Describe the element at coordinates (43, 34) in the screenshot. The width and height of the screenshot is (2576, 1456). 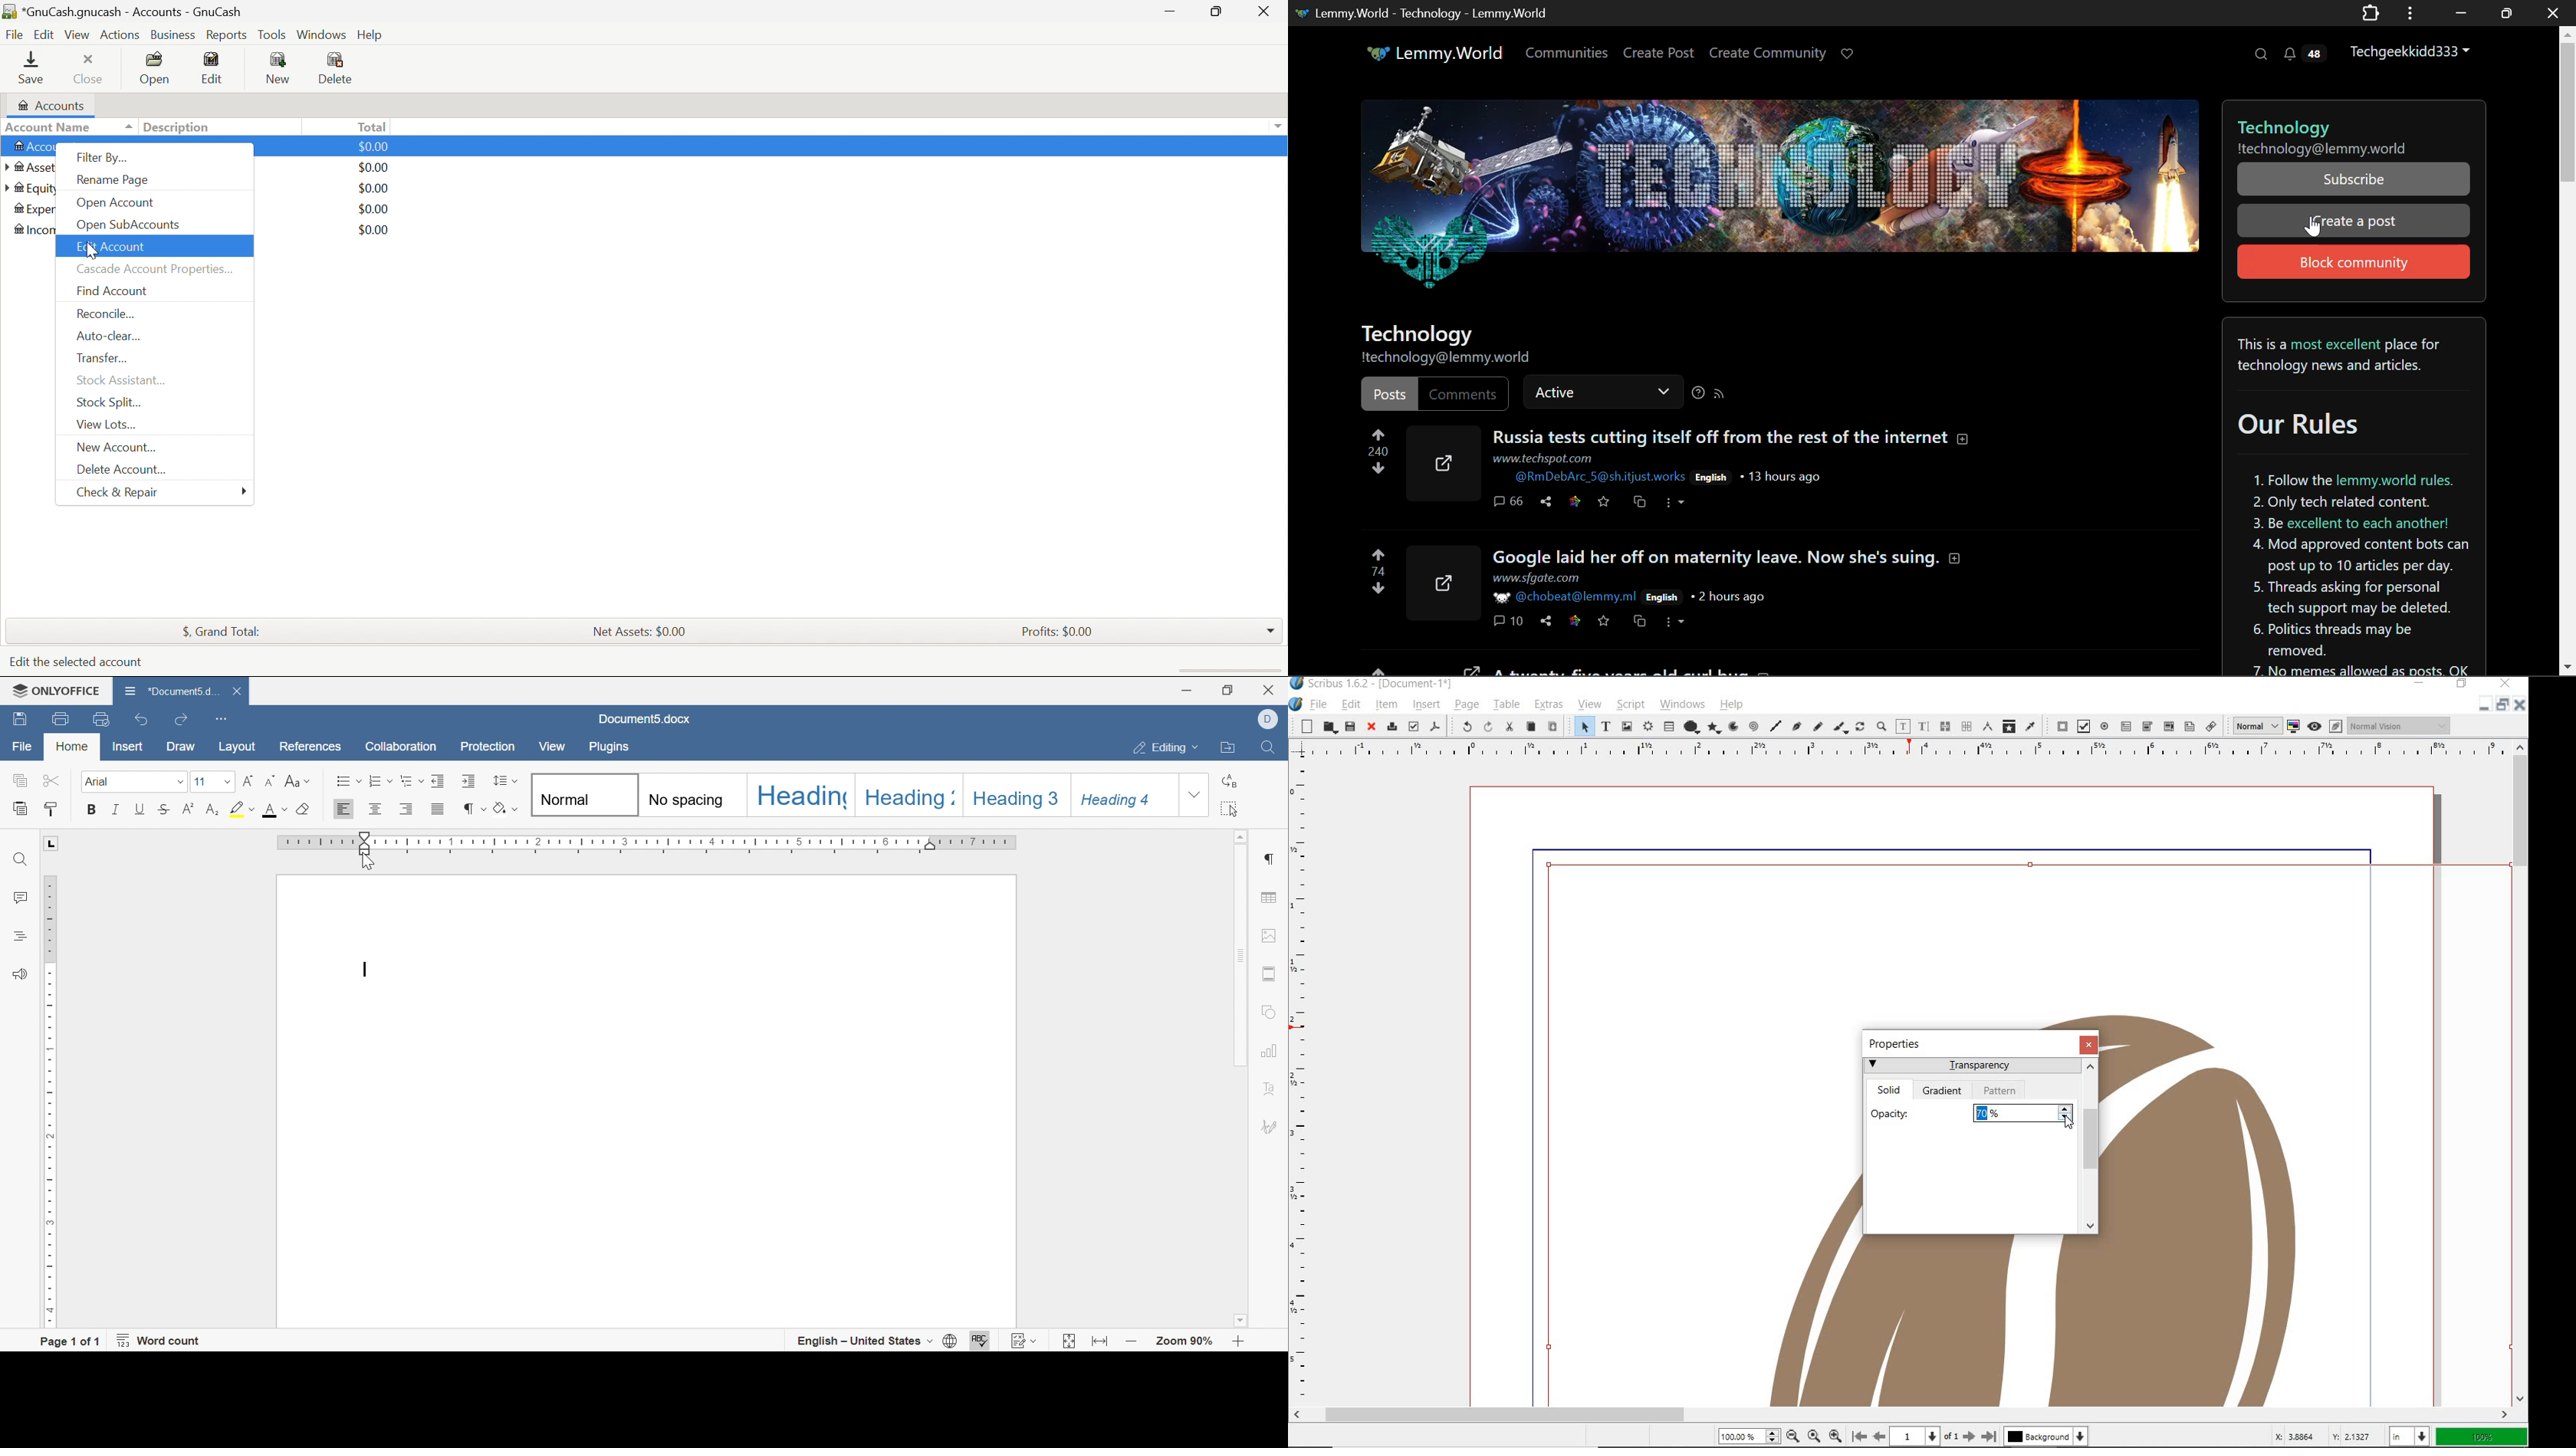
I see `Edit` at that location.